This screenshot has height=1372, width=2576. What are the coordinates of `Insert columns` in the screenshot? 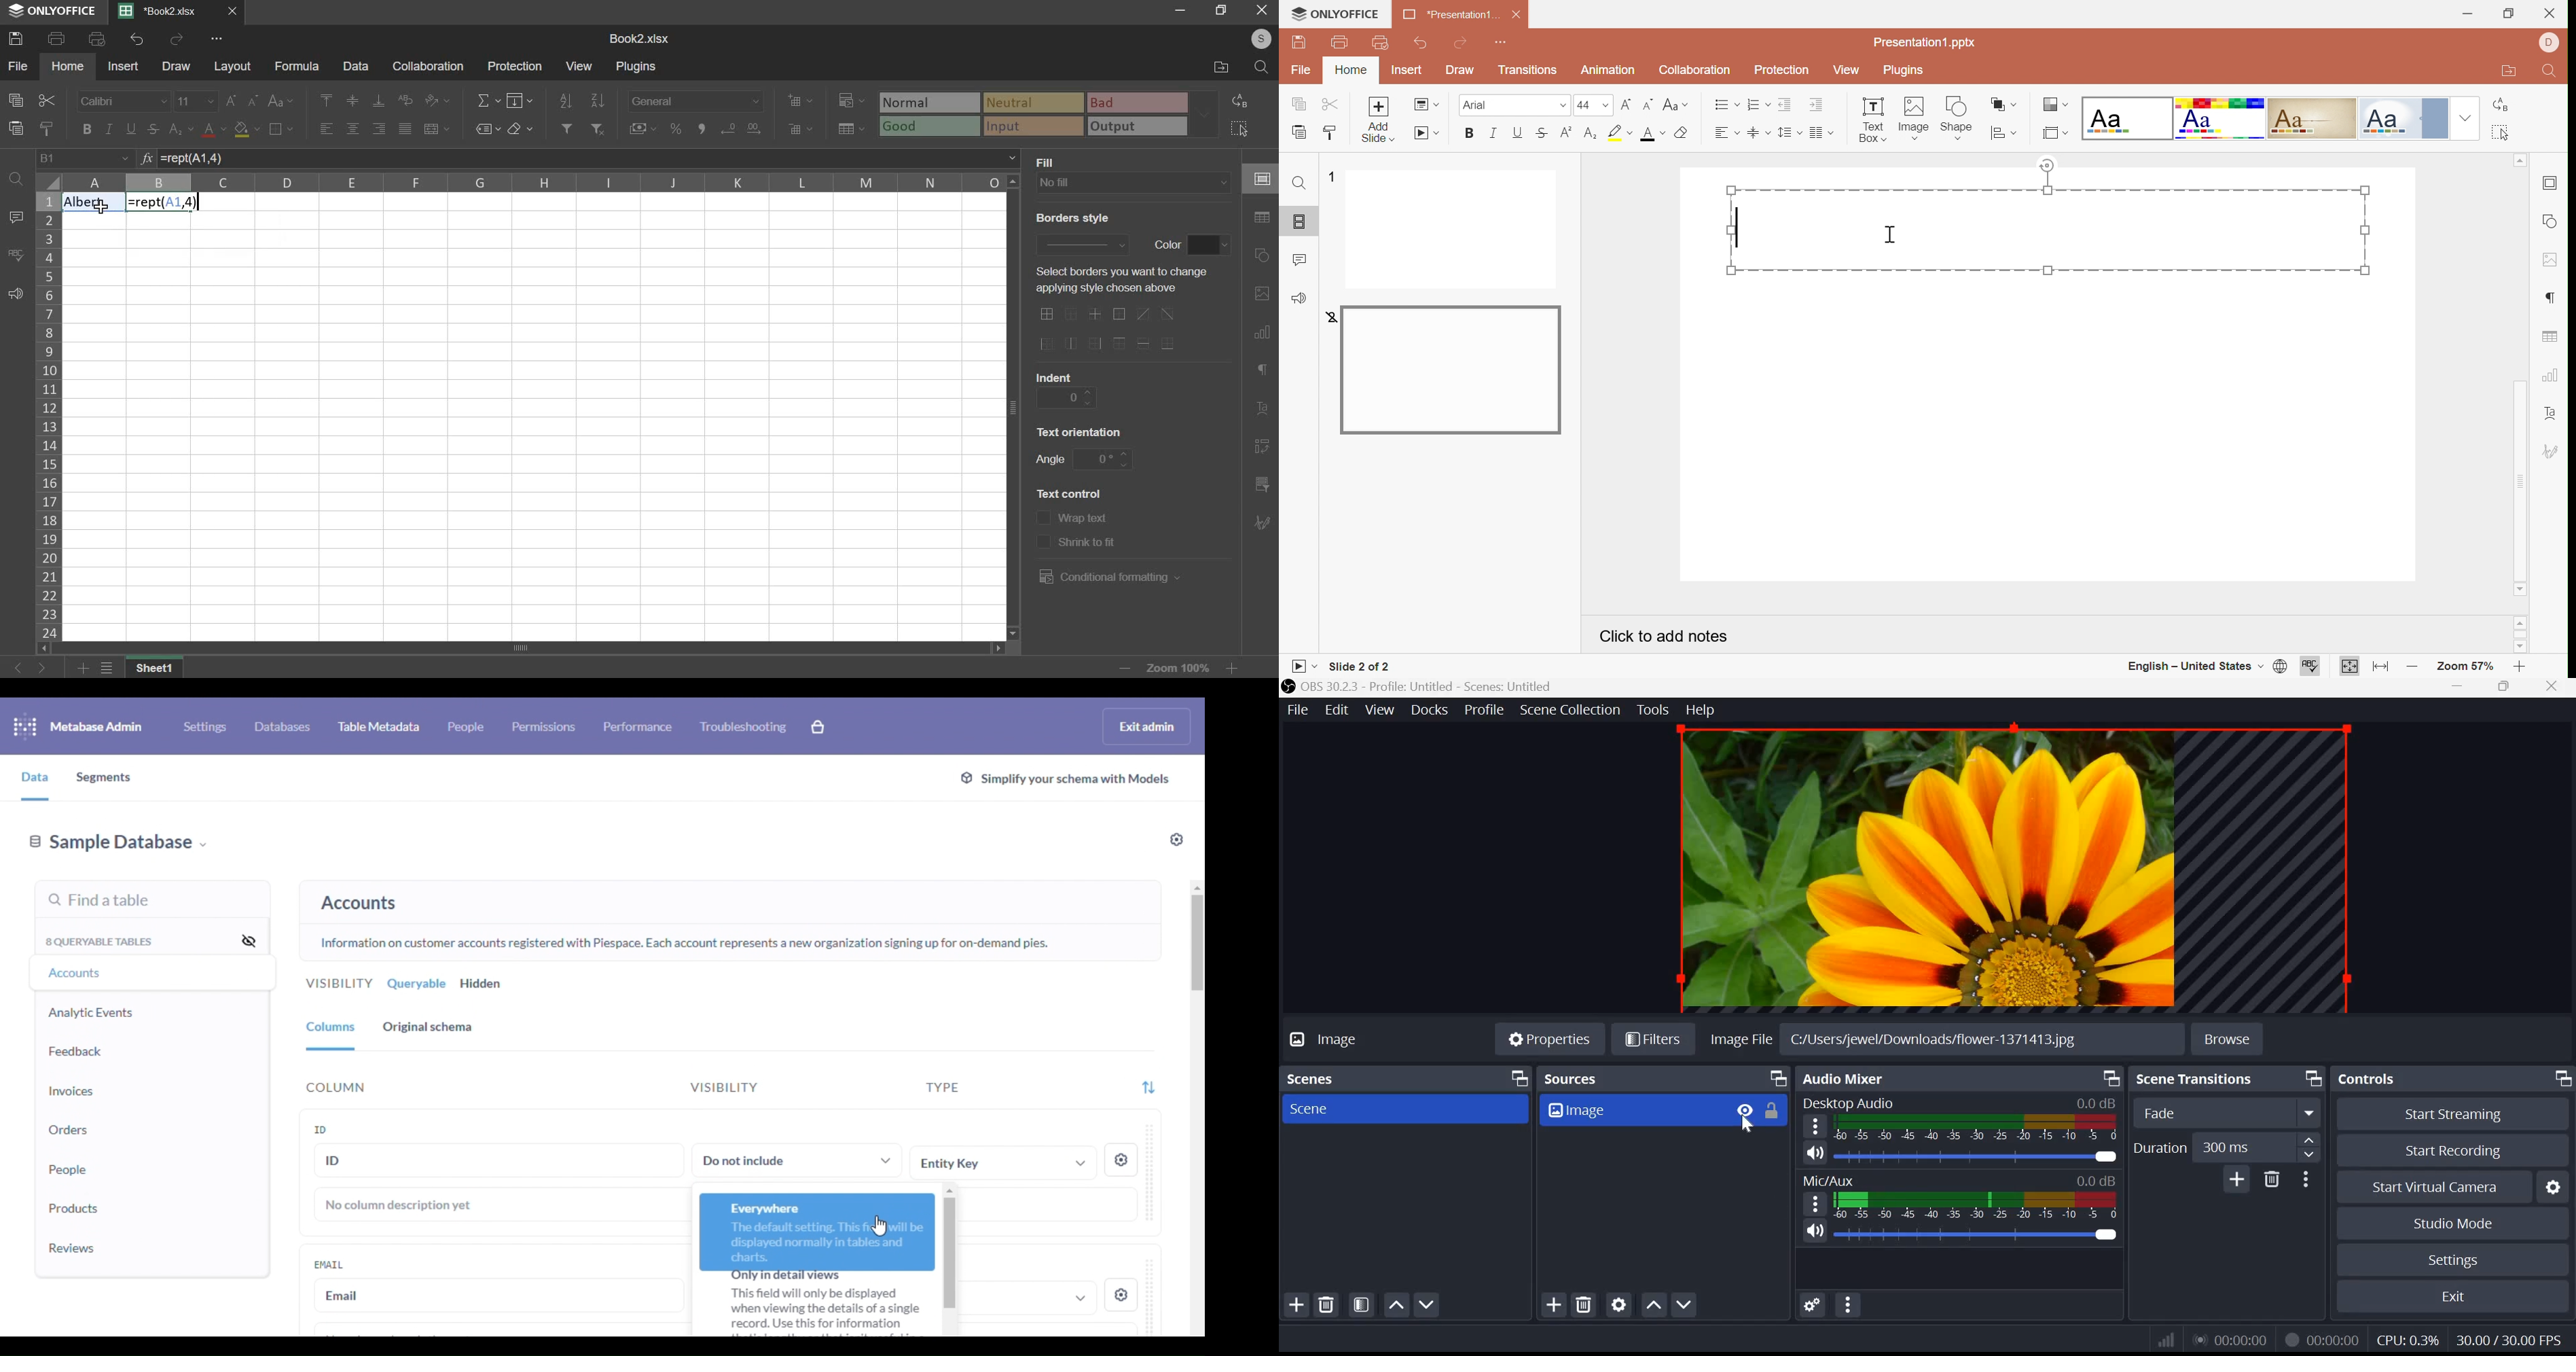 It's located at (1822, 133).